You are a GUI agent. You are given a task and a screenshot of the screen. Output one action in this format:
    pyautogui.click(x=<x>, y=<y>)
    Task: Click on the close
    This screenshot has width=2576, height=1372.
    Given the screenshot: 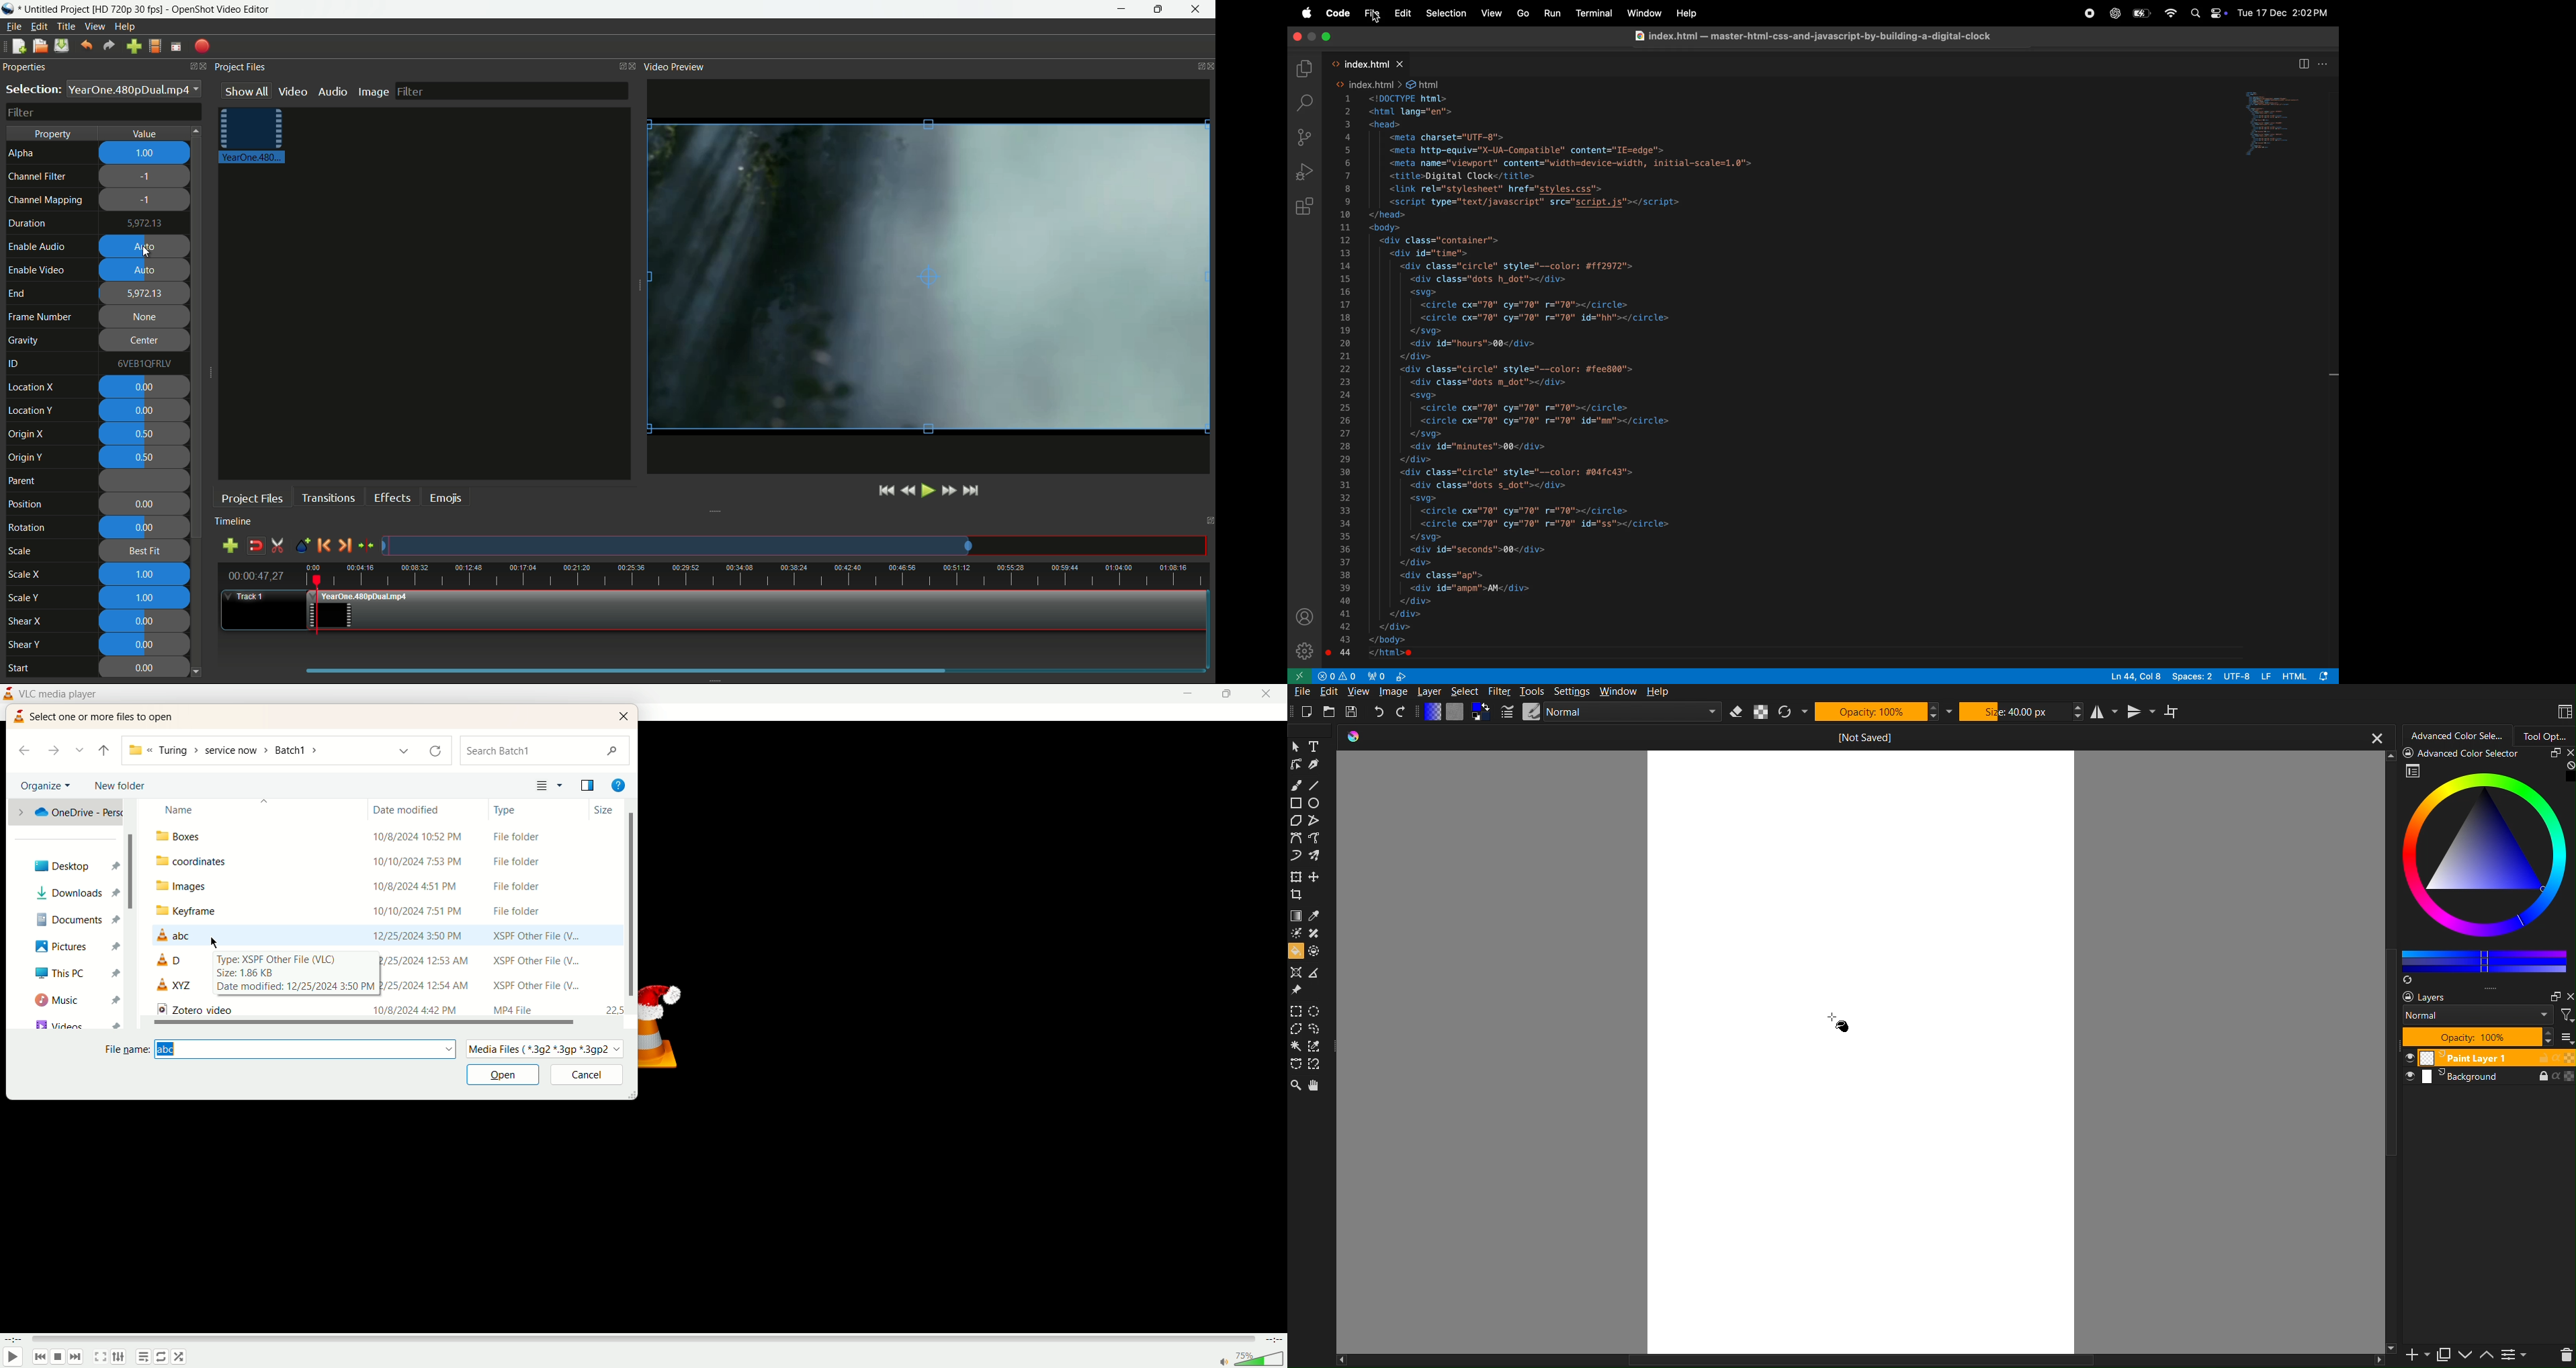 What is the action you would take?
    pyautogui.click(x=1270, y=694)
    